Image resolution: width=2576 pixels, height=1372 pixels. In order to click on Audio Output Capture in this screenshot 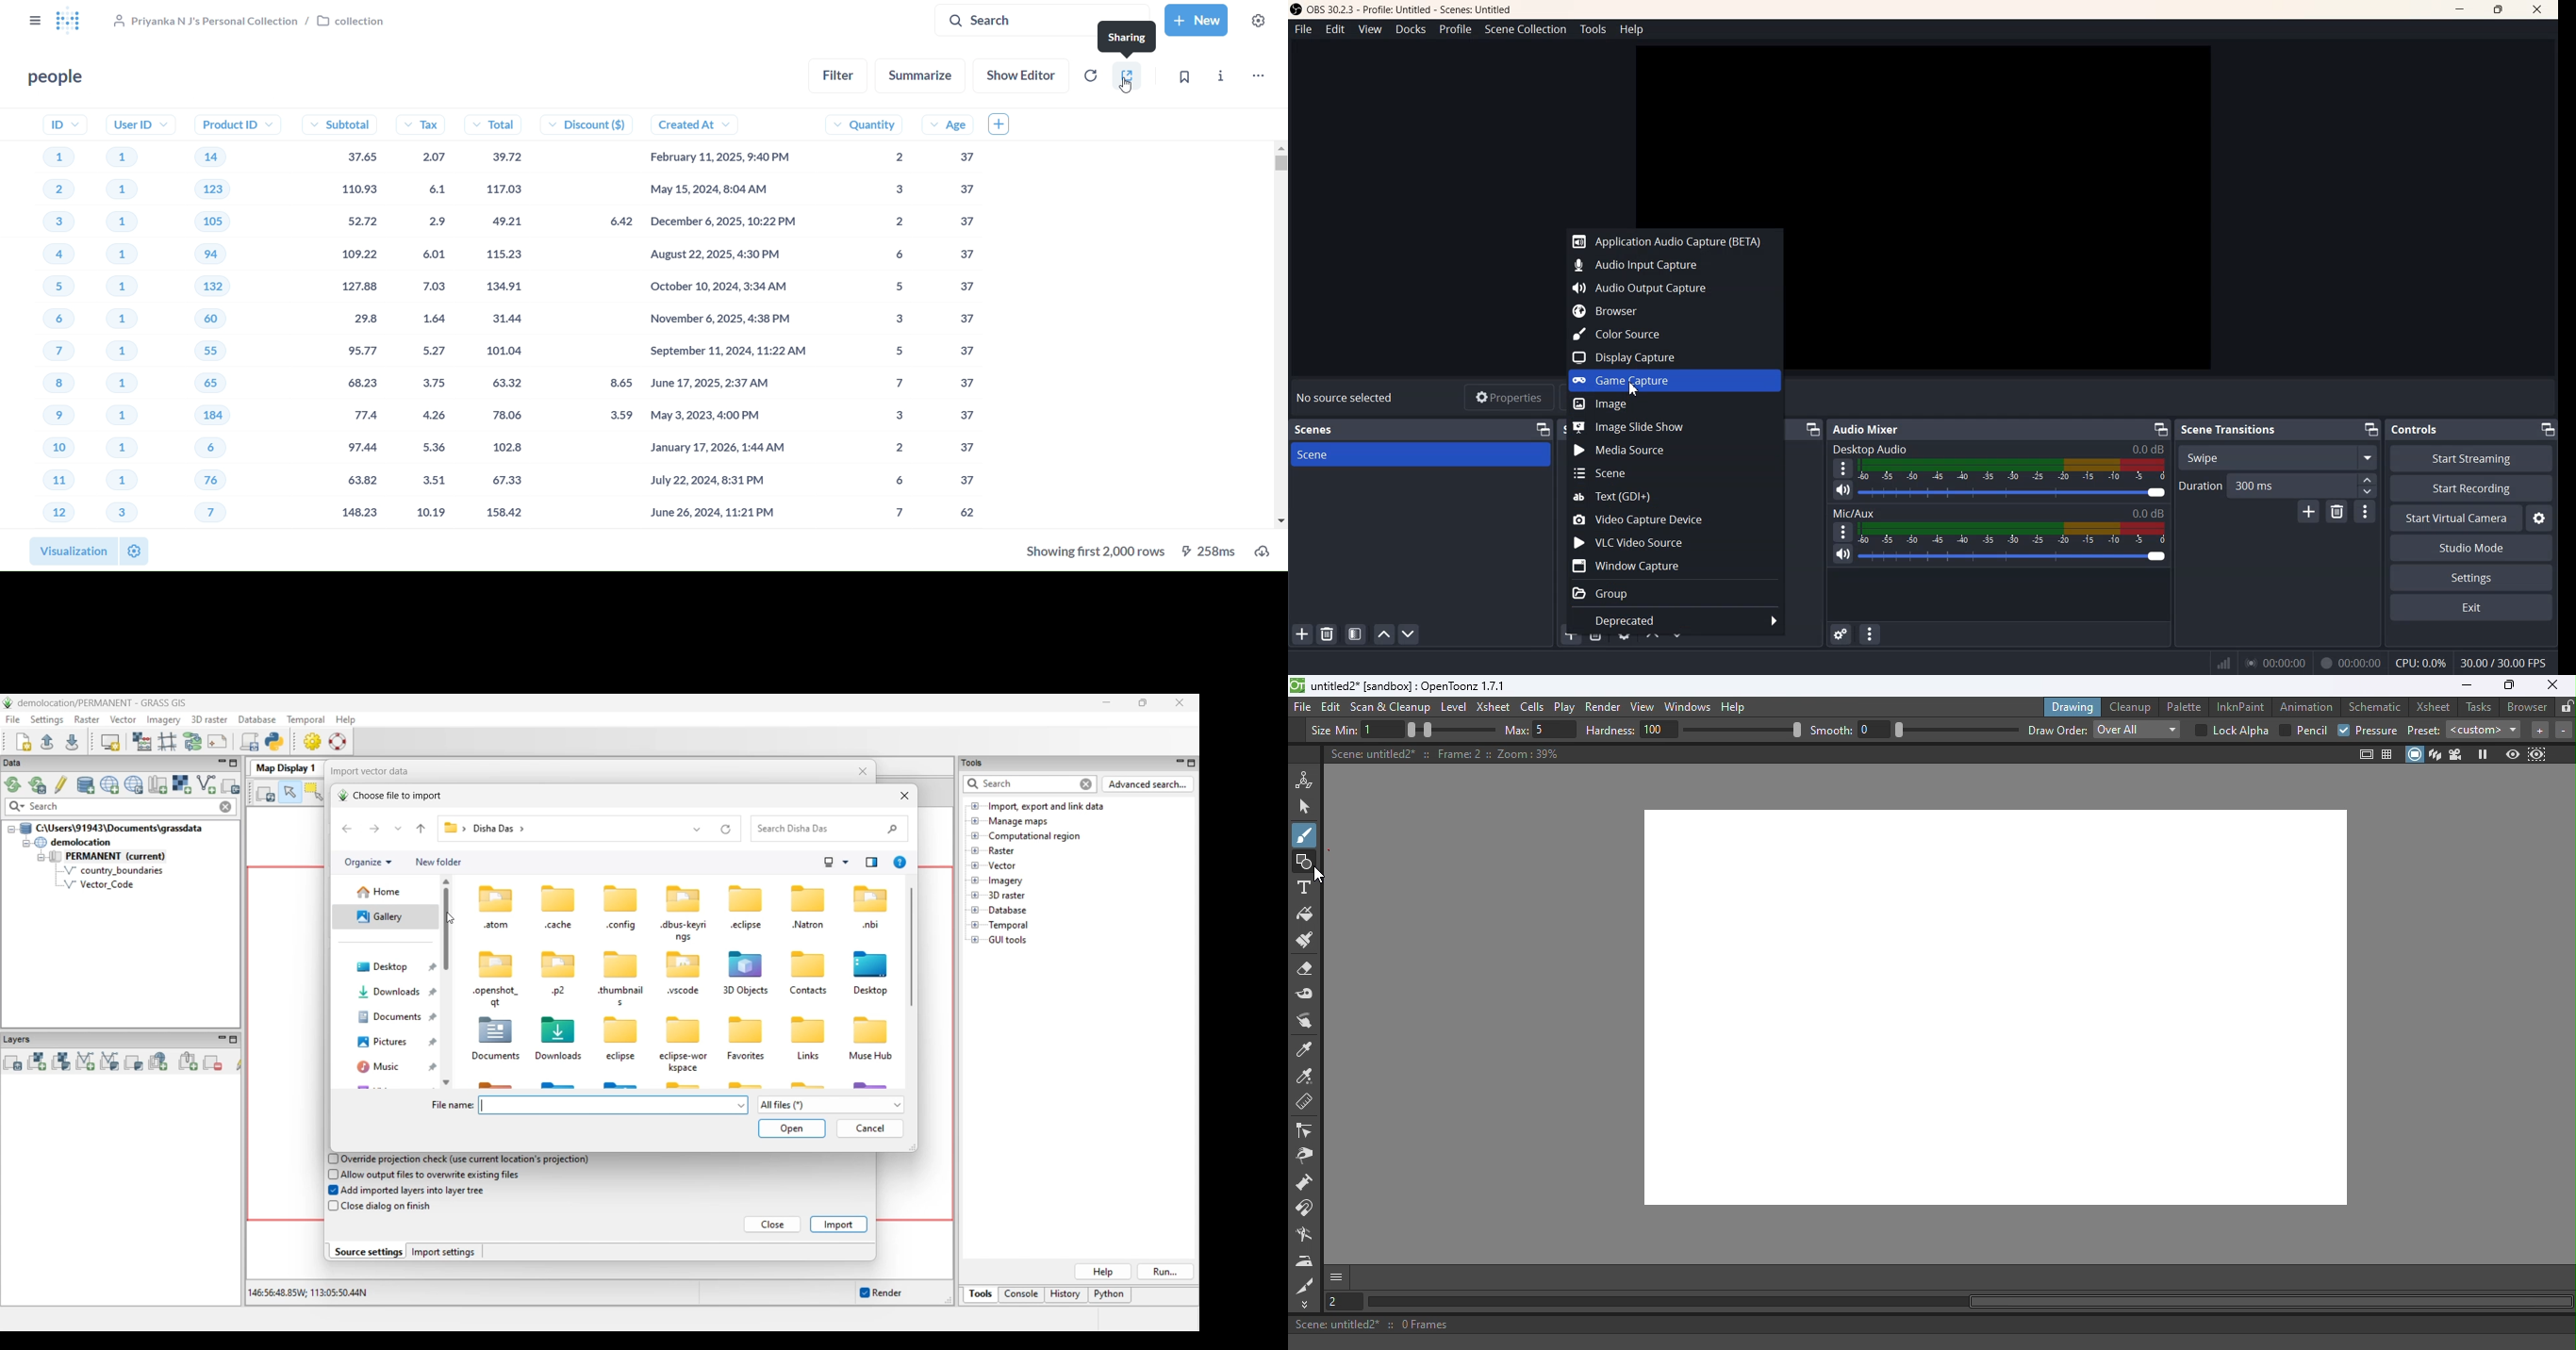, I will do `click(1669, 286)`.